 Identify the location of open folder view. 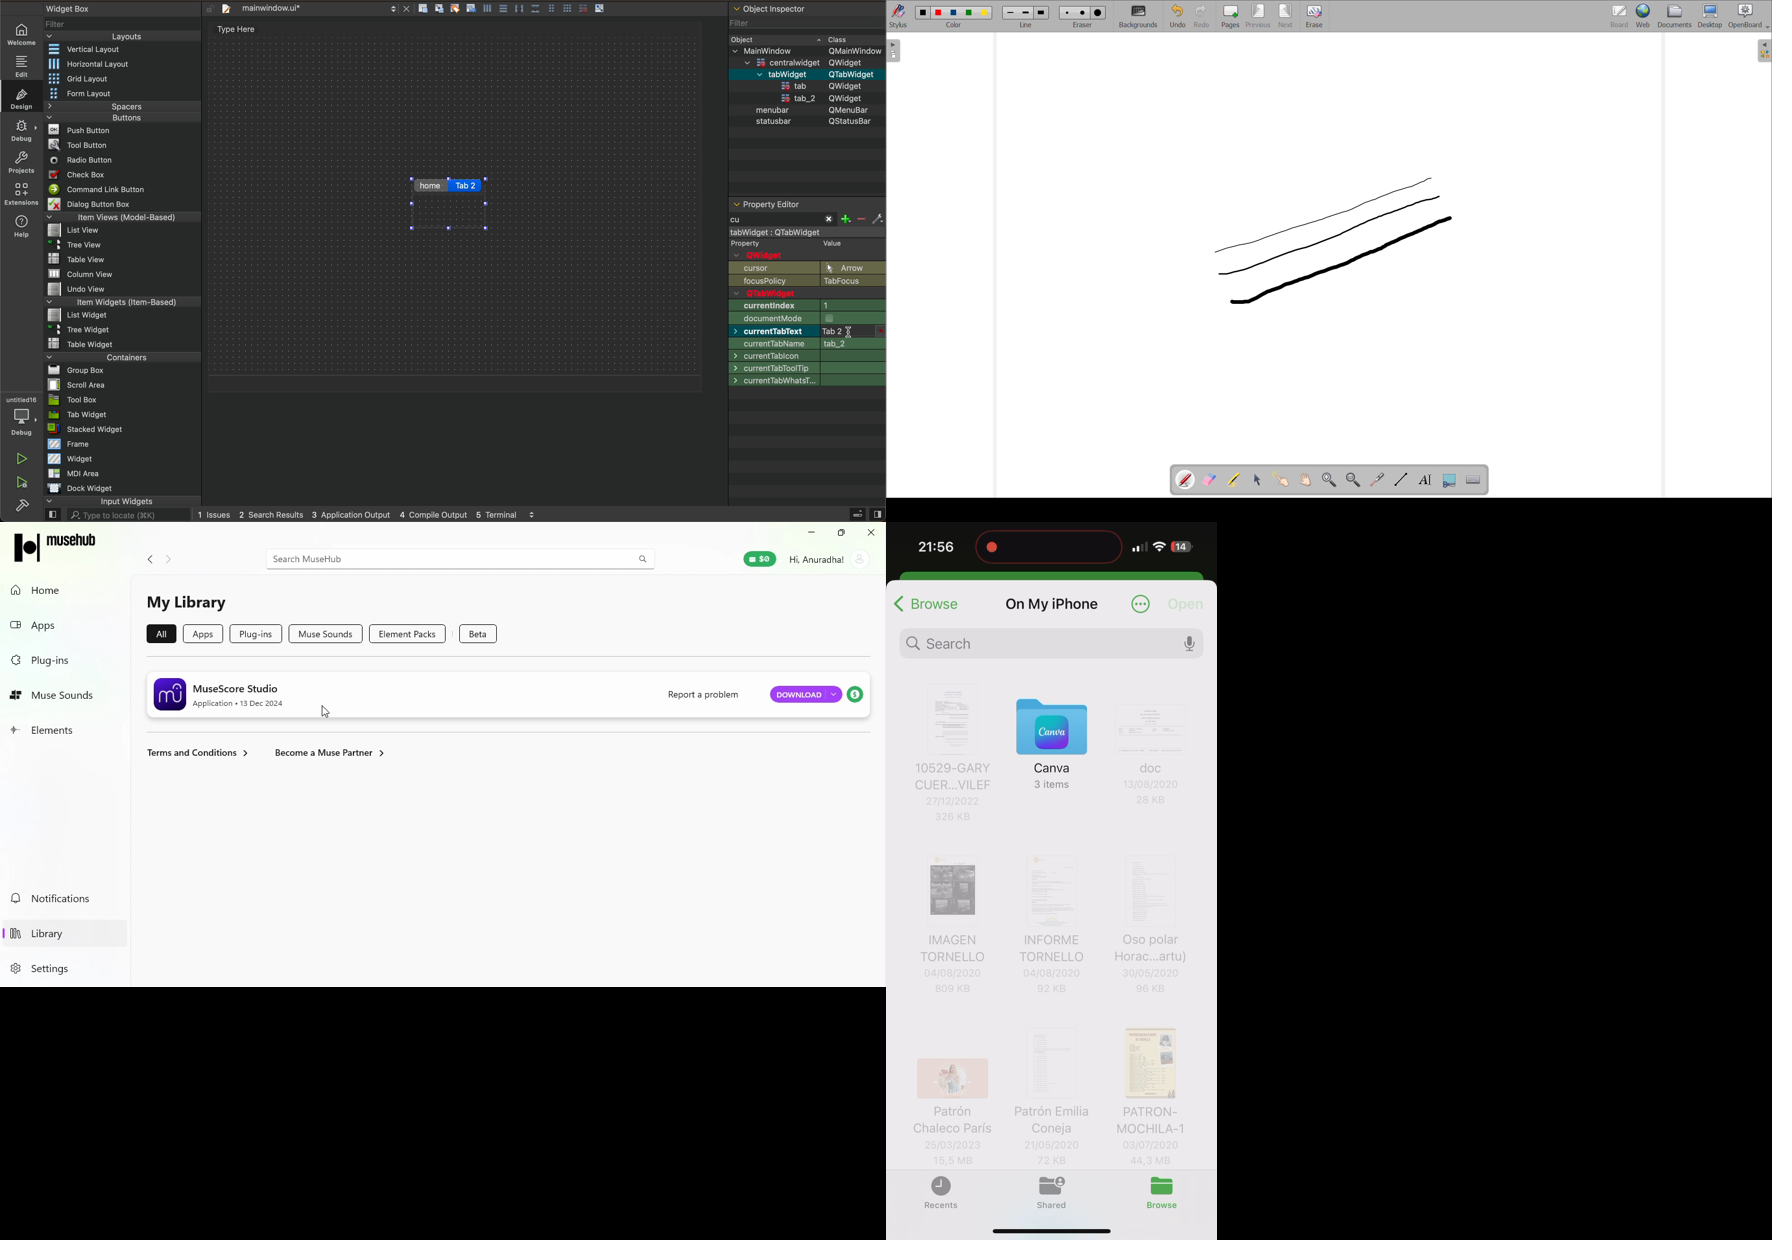
(1764, 51).